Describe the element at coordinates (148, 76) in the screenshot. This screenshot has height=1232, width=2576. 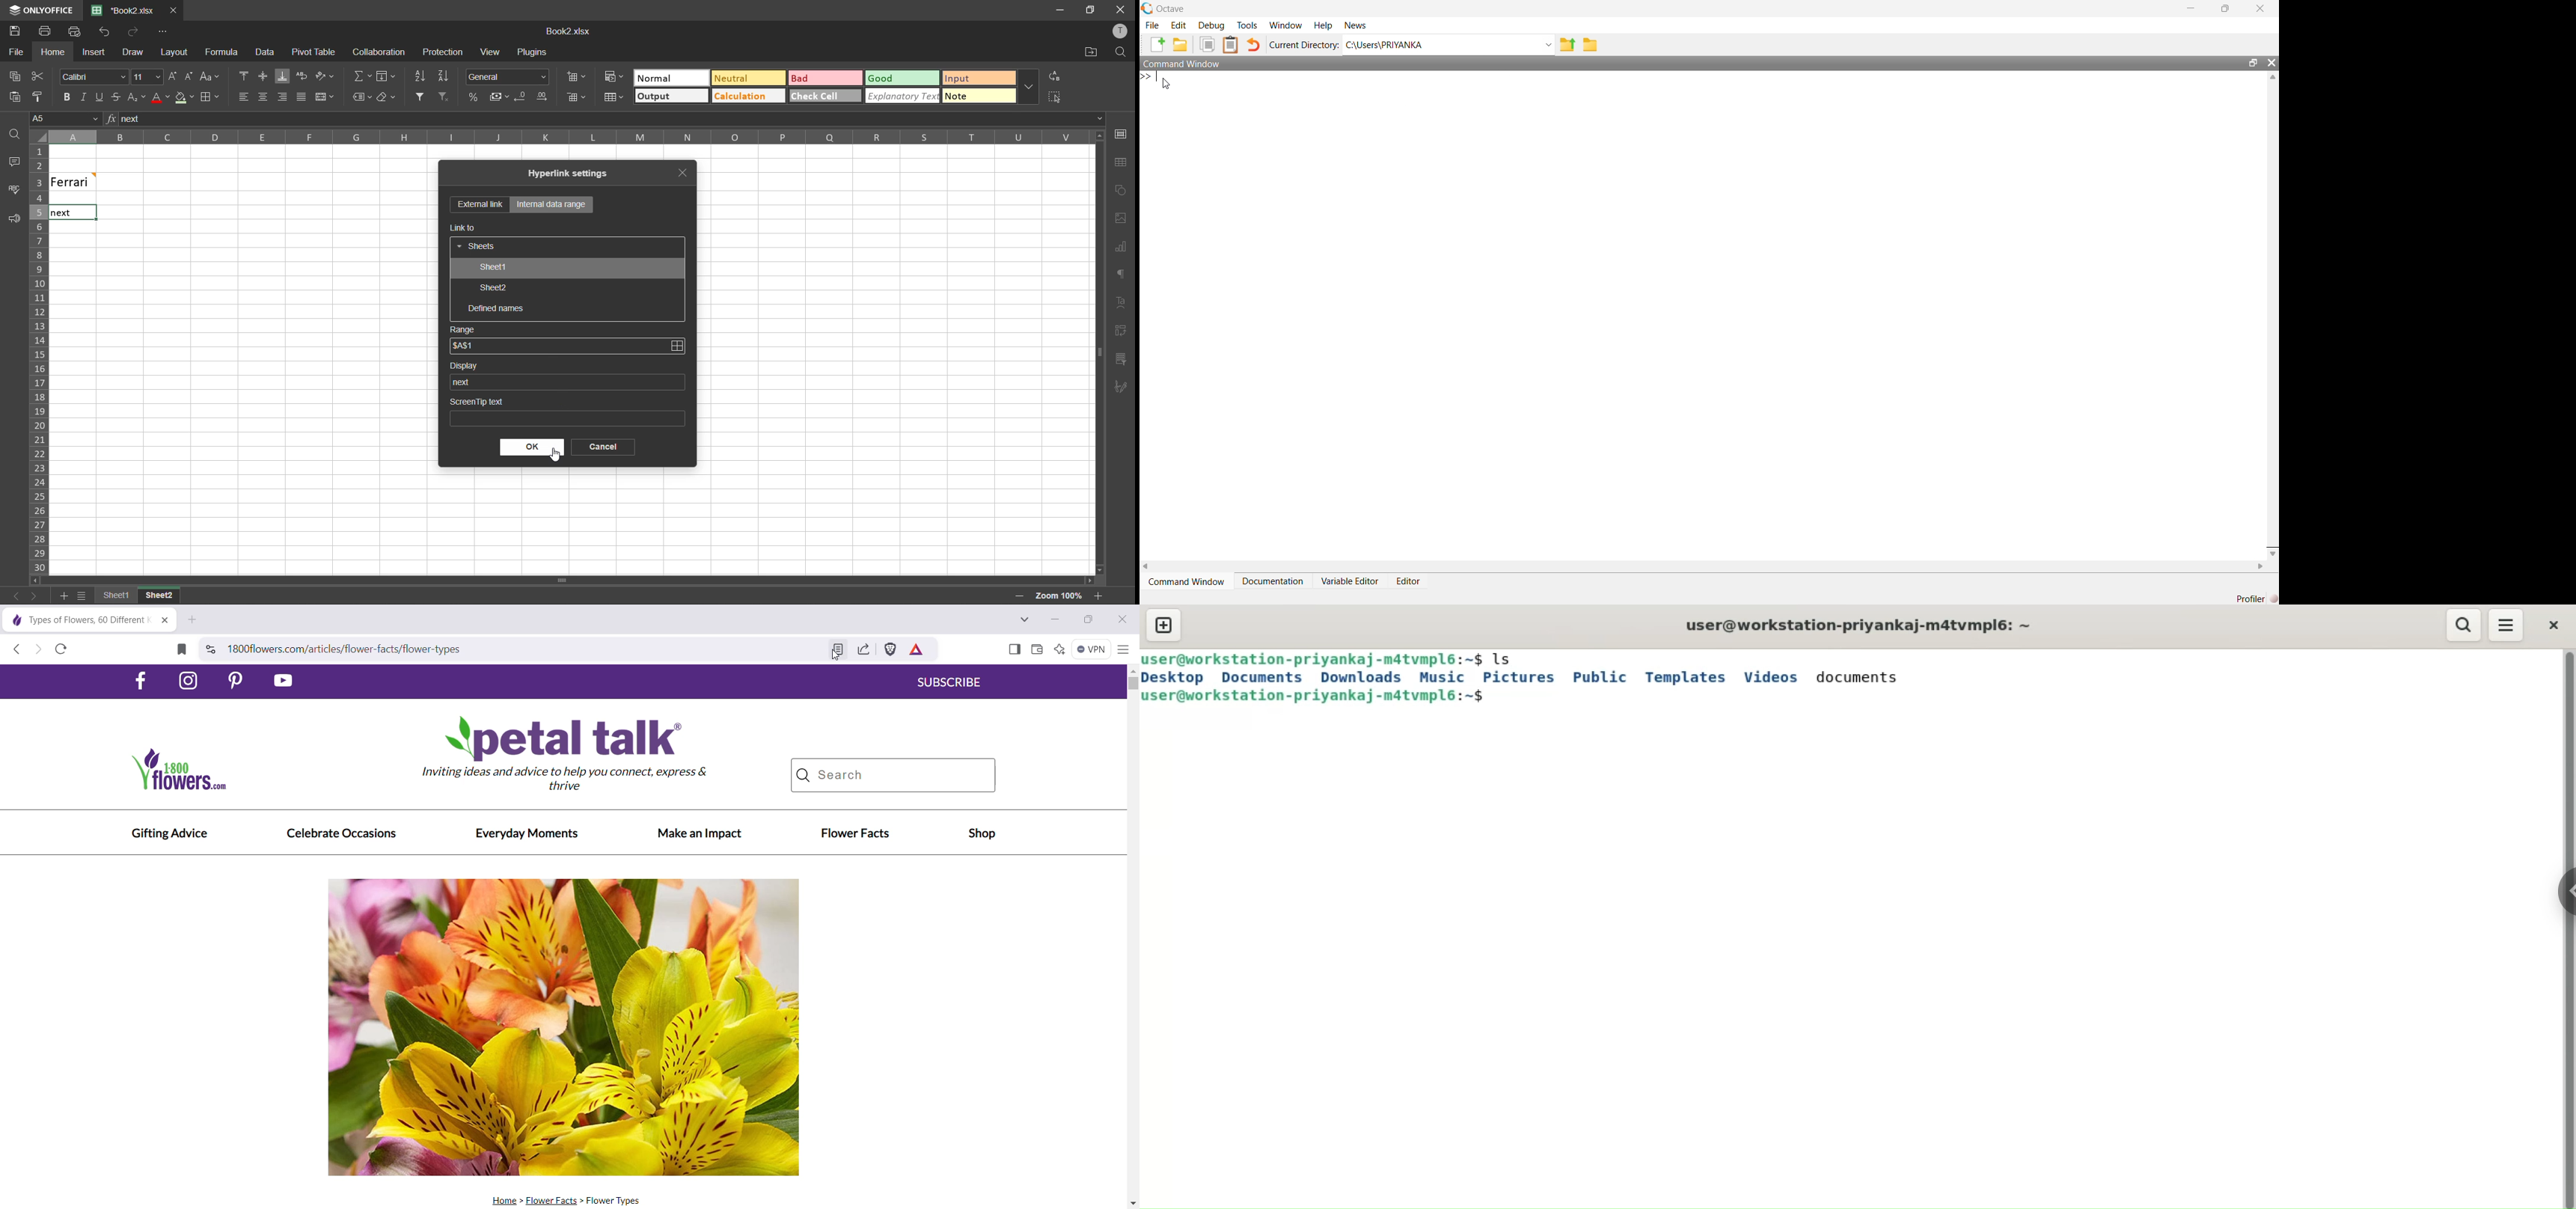
I see `font size` at that location.